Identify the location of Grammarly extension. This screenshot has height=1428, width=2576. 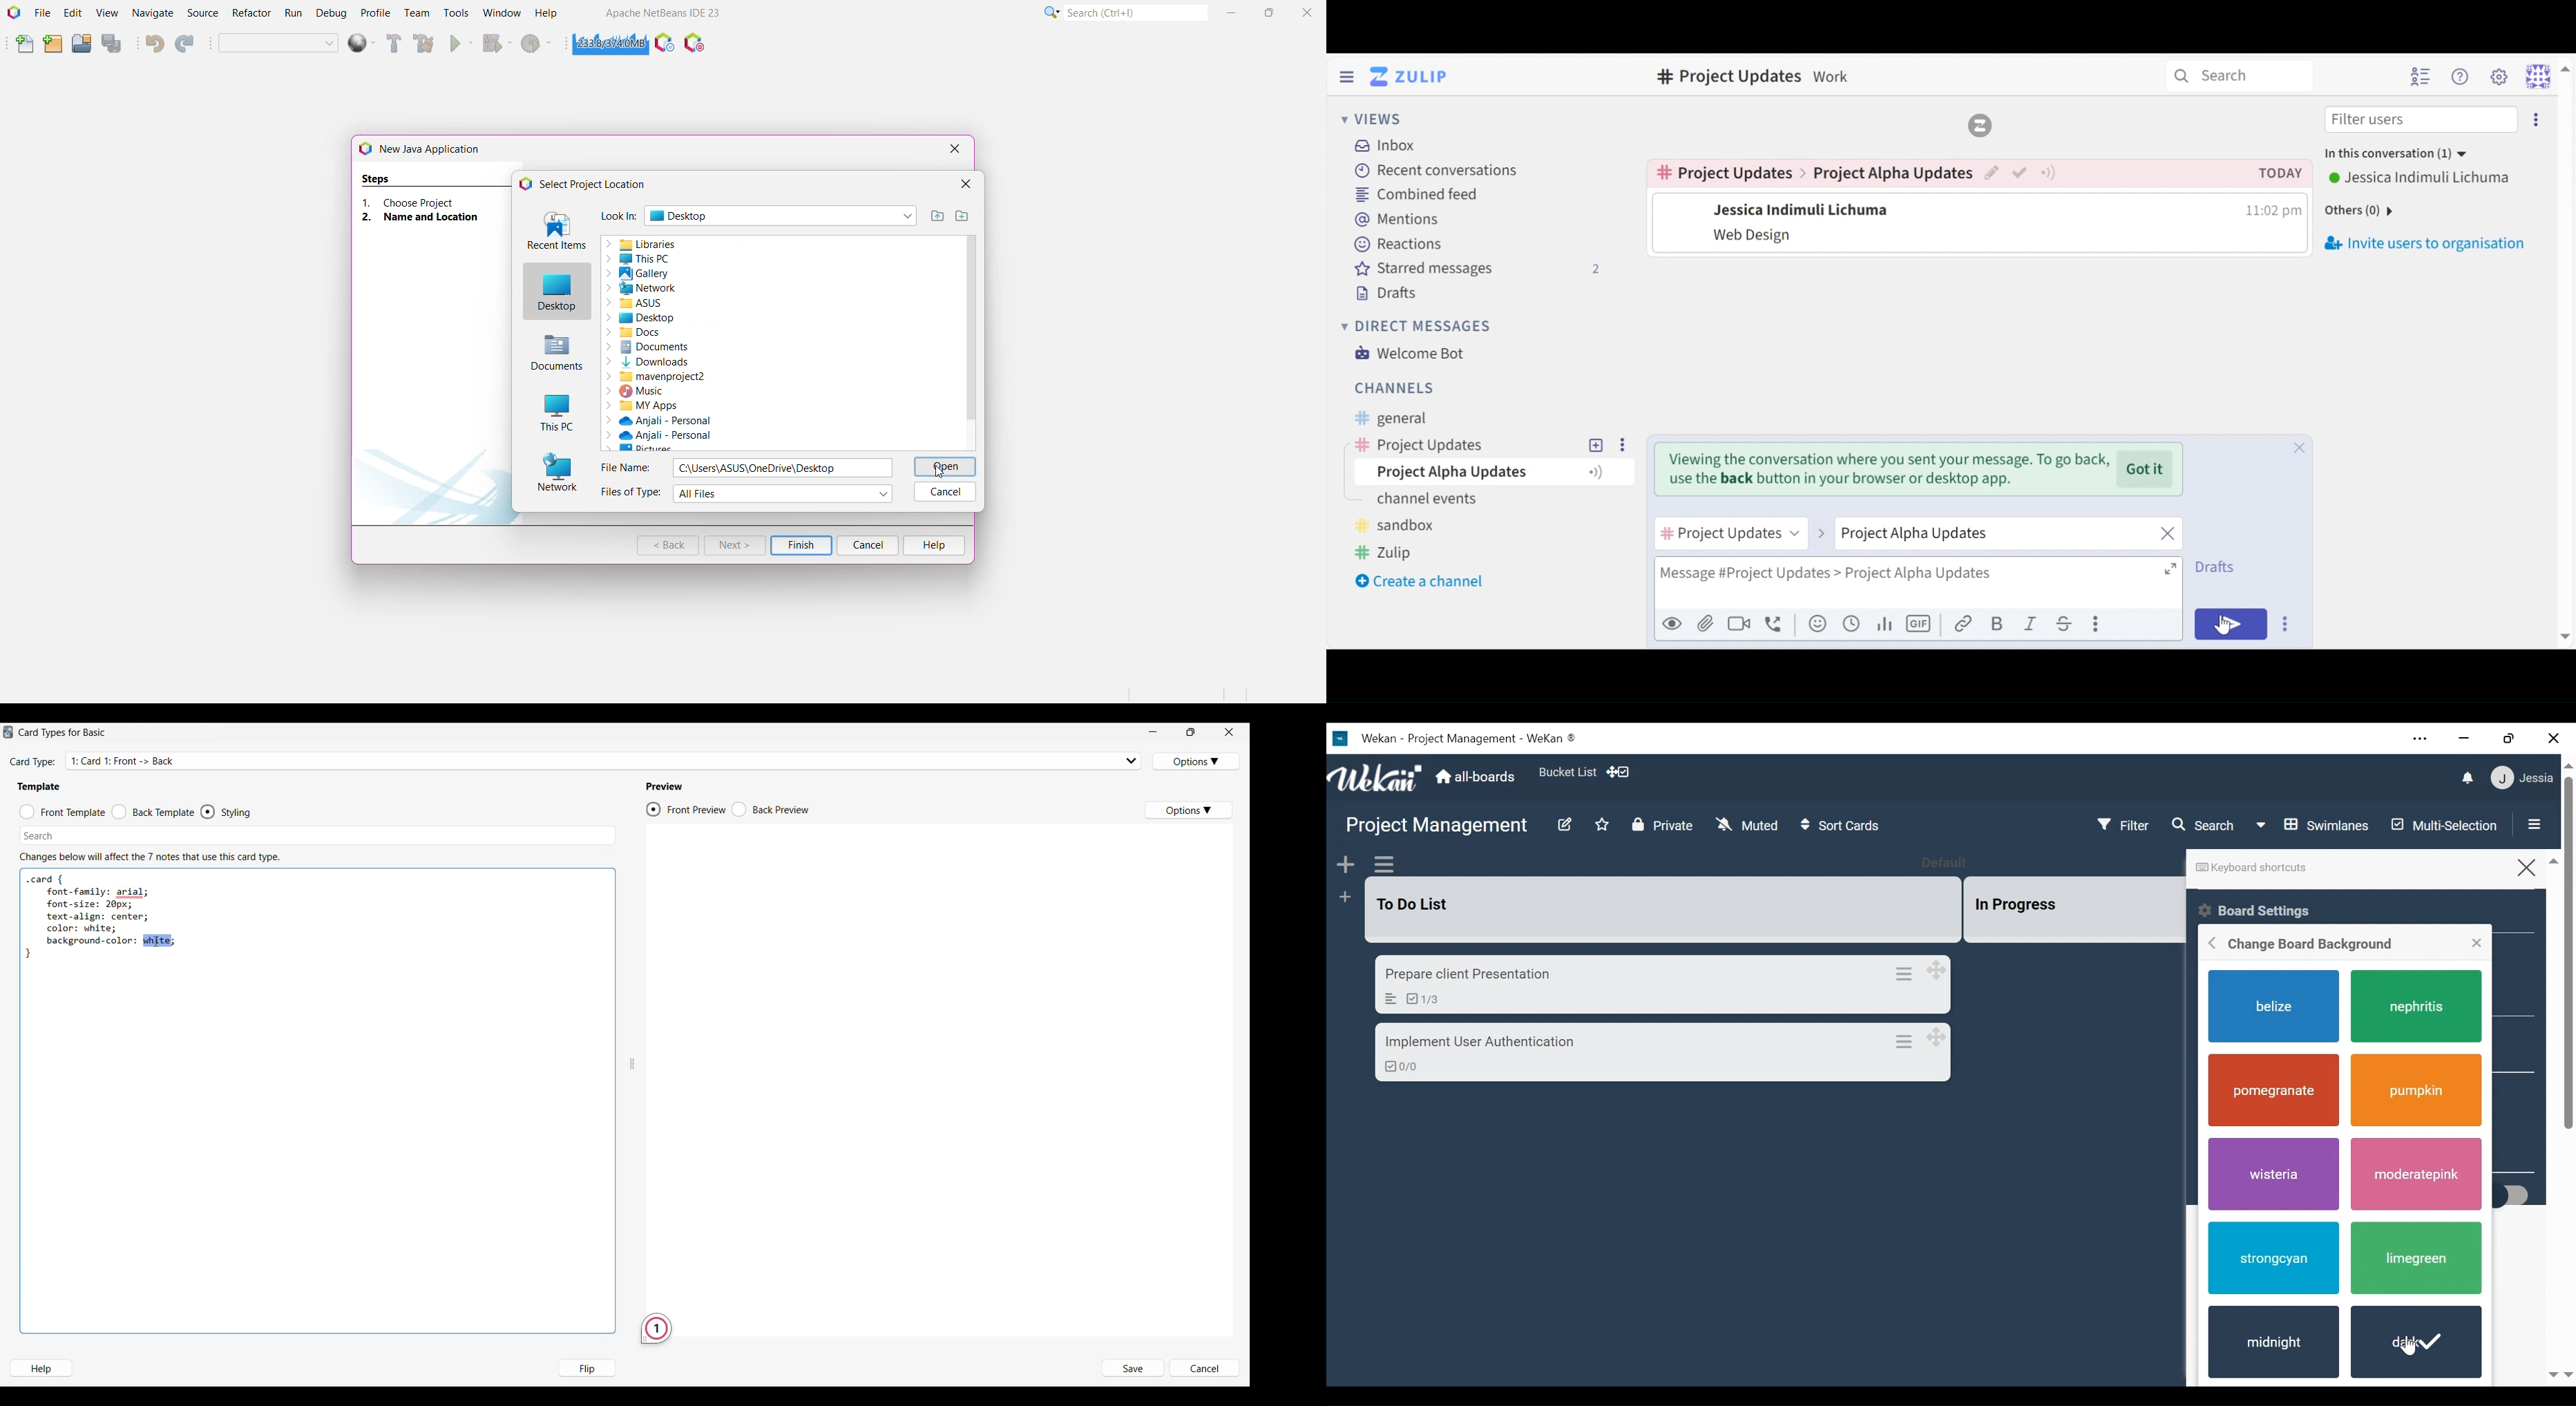
(656, 1329).